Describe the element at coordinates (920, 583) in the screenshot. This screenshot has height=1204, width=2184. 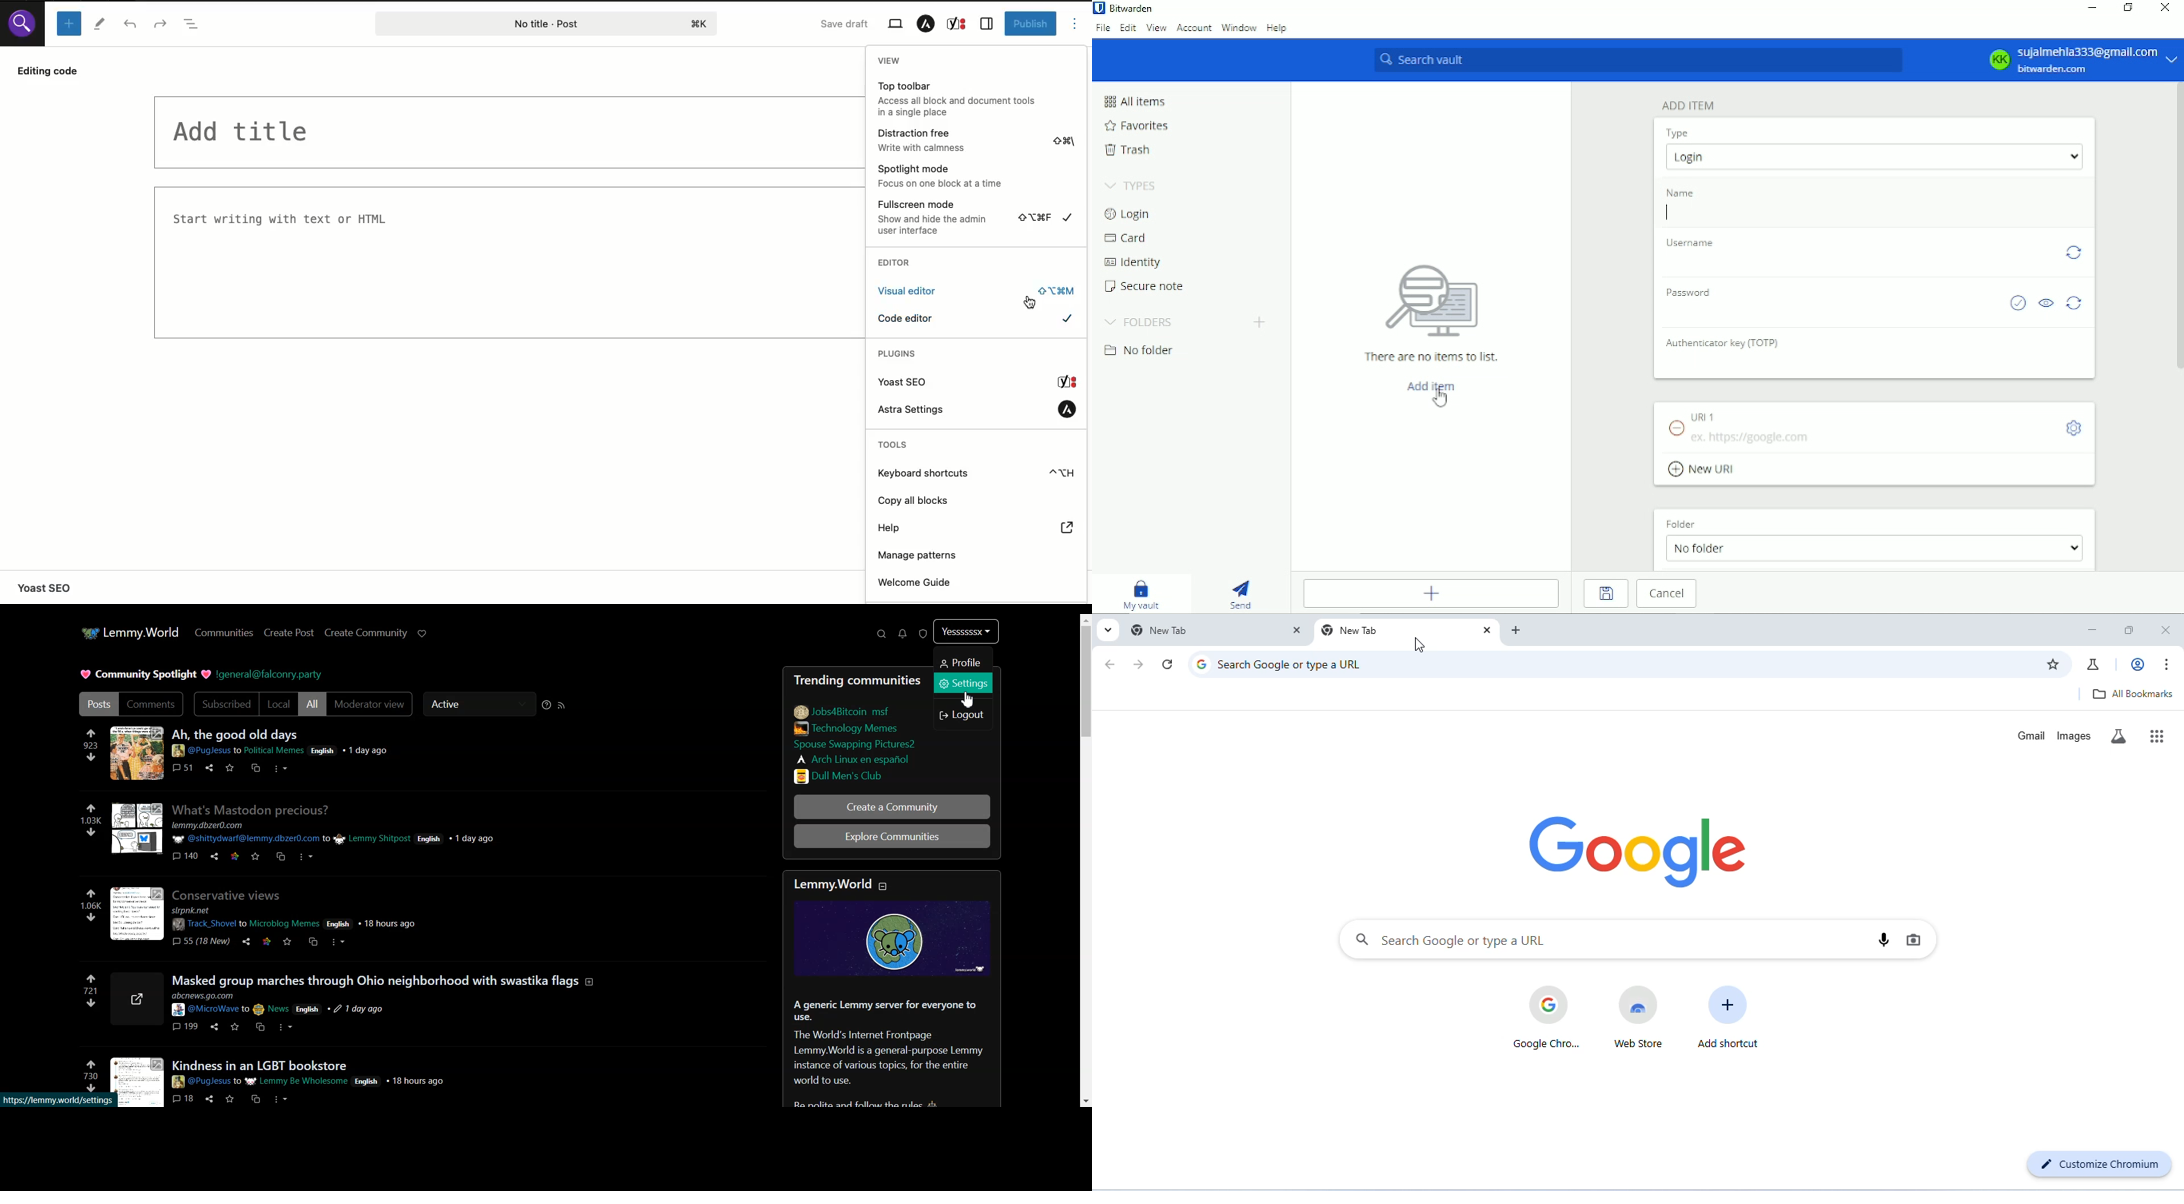
I see `Welcome guide` at that location.